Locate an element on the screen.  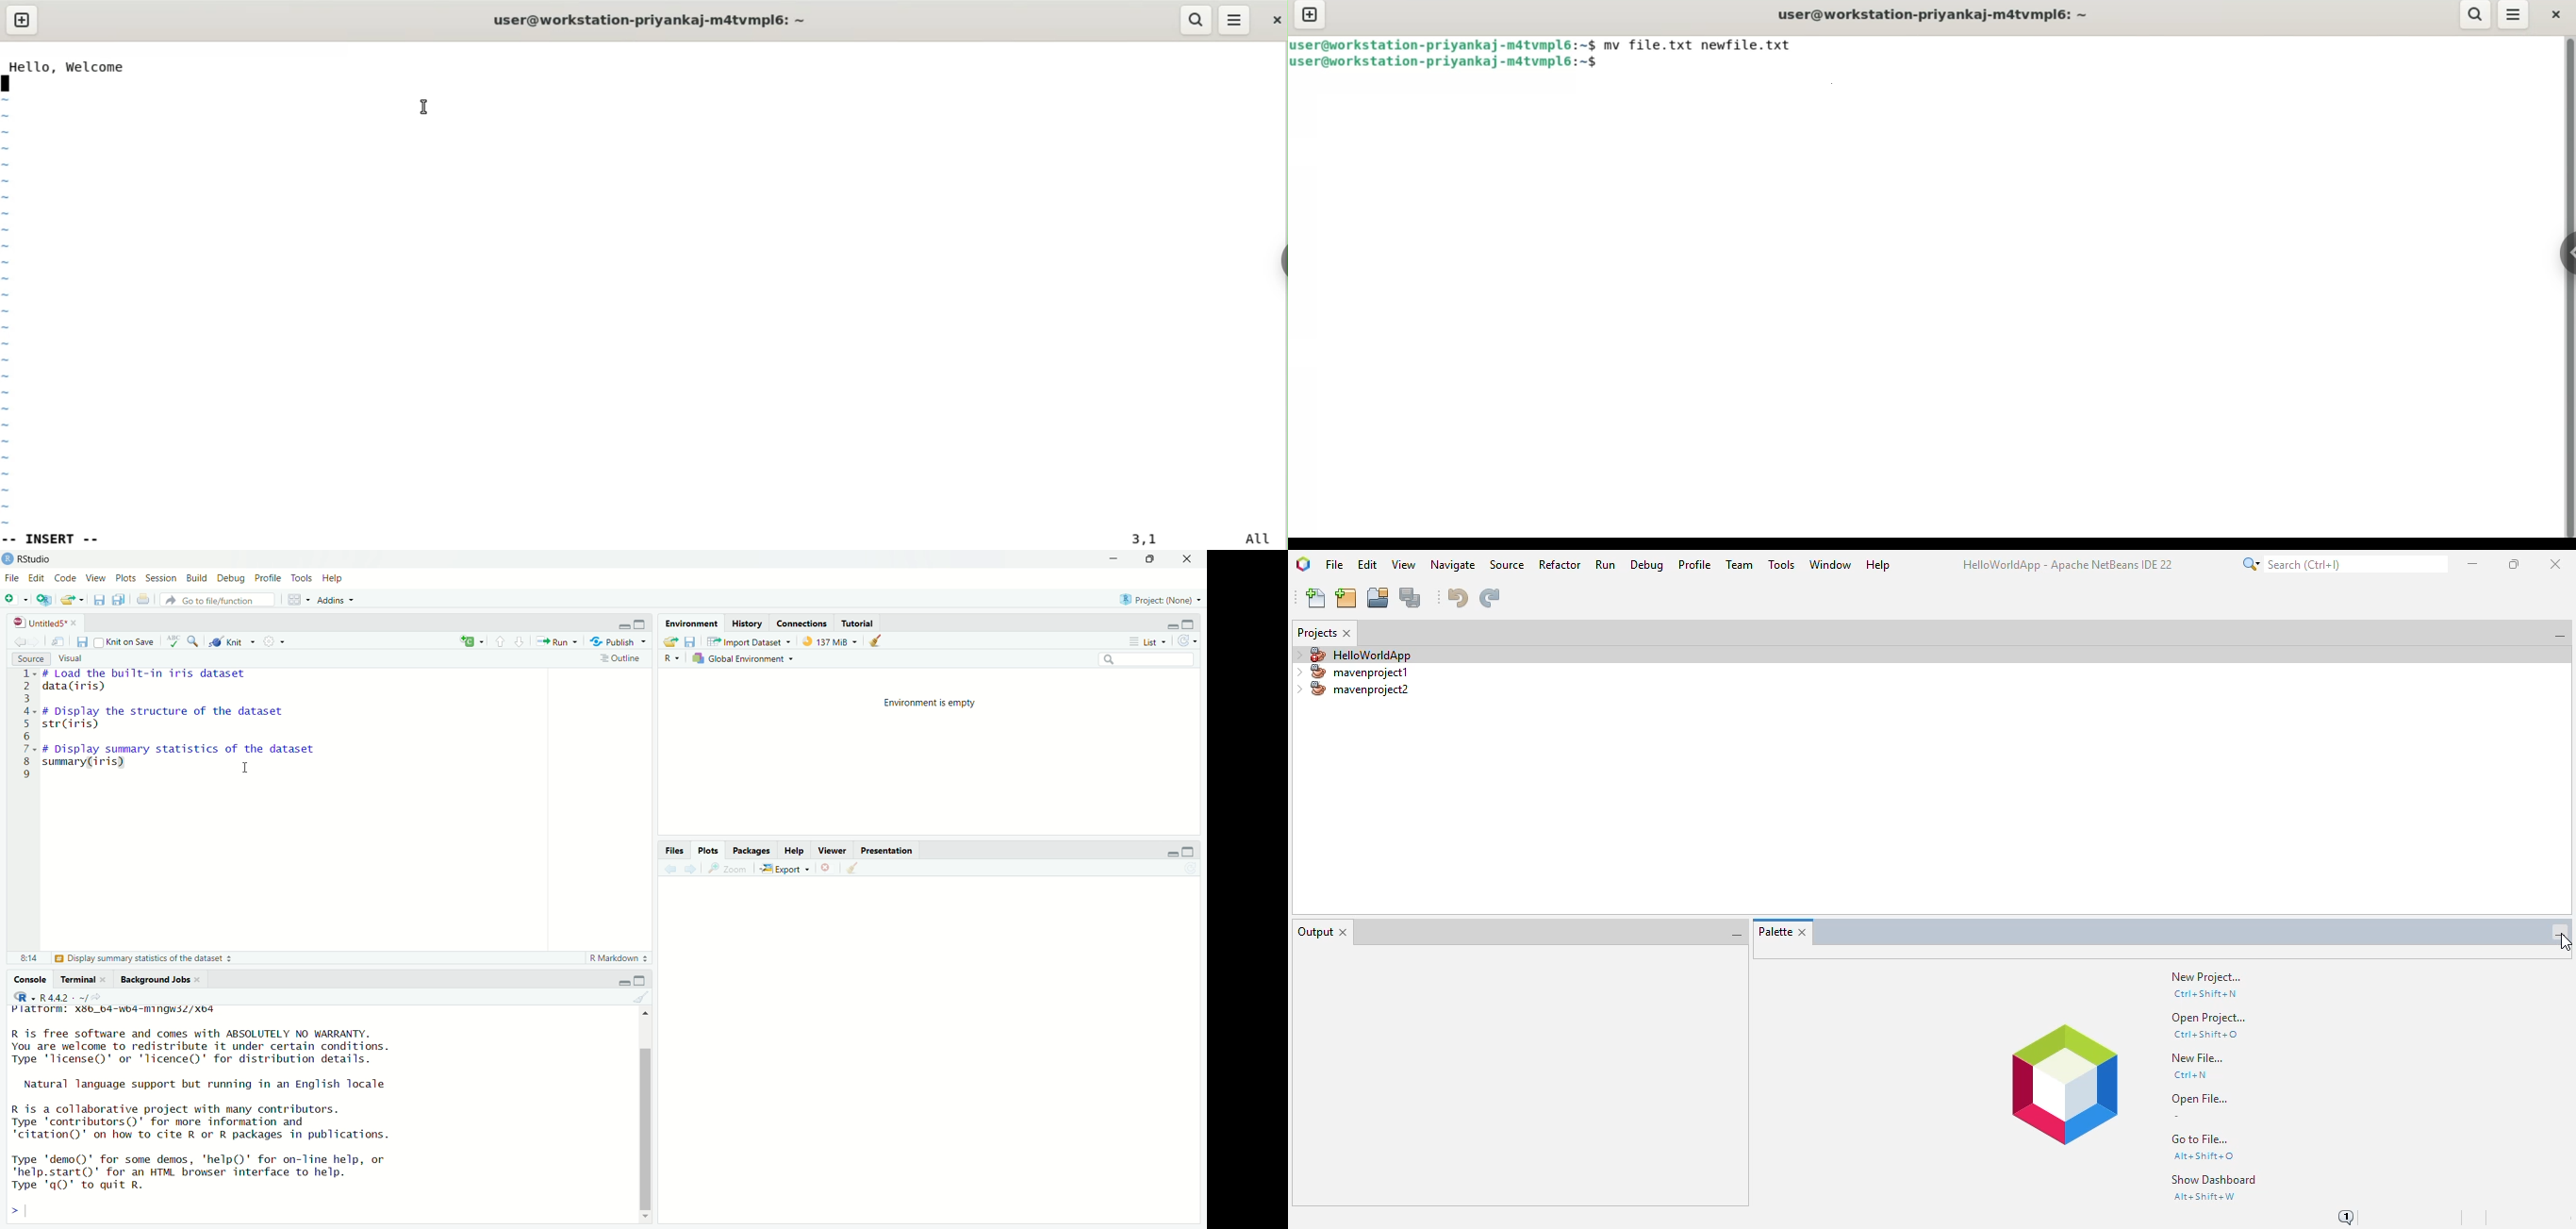
Remove selected is located at coordinates (828, 867).